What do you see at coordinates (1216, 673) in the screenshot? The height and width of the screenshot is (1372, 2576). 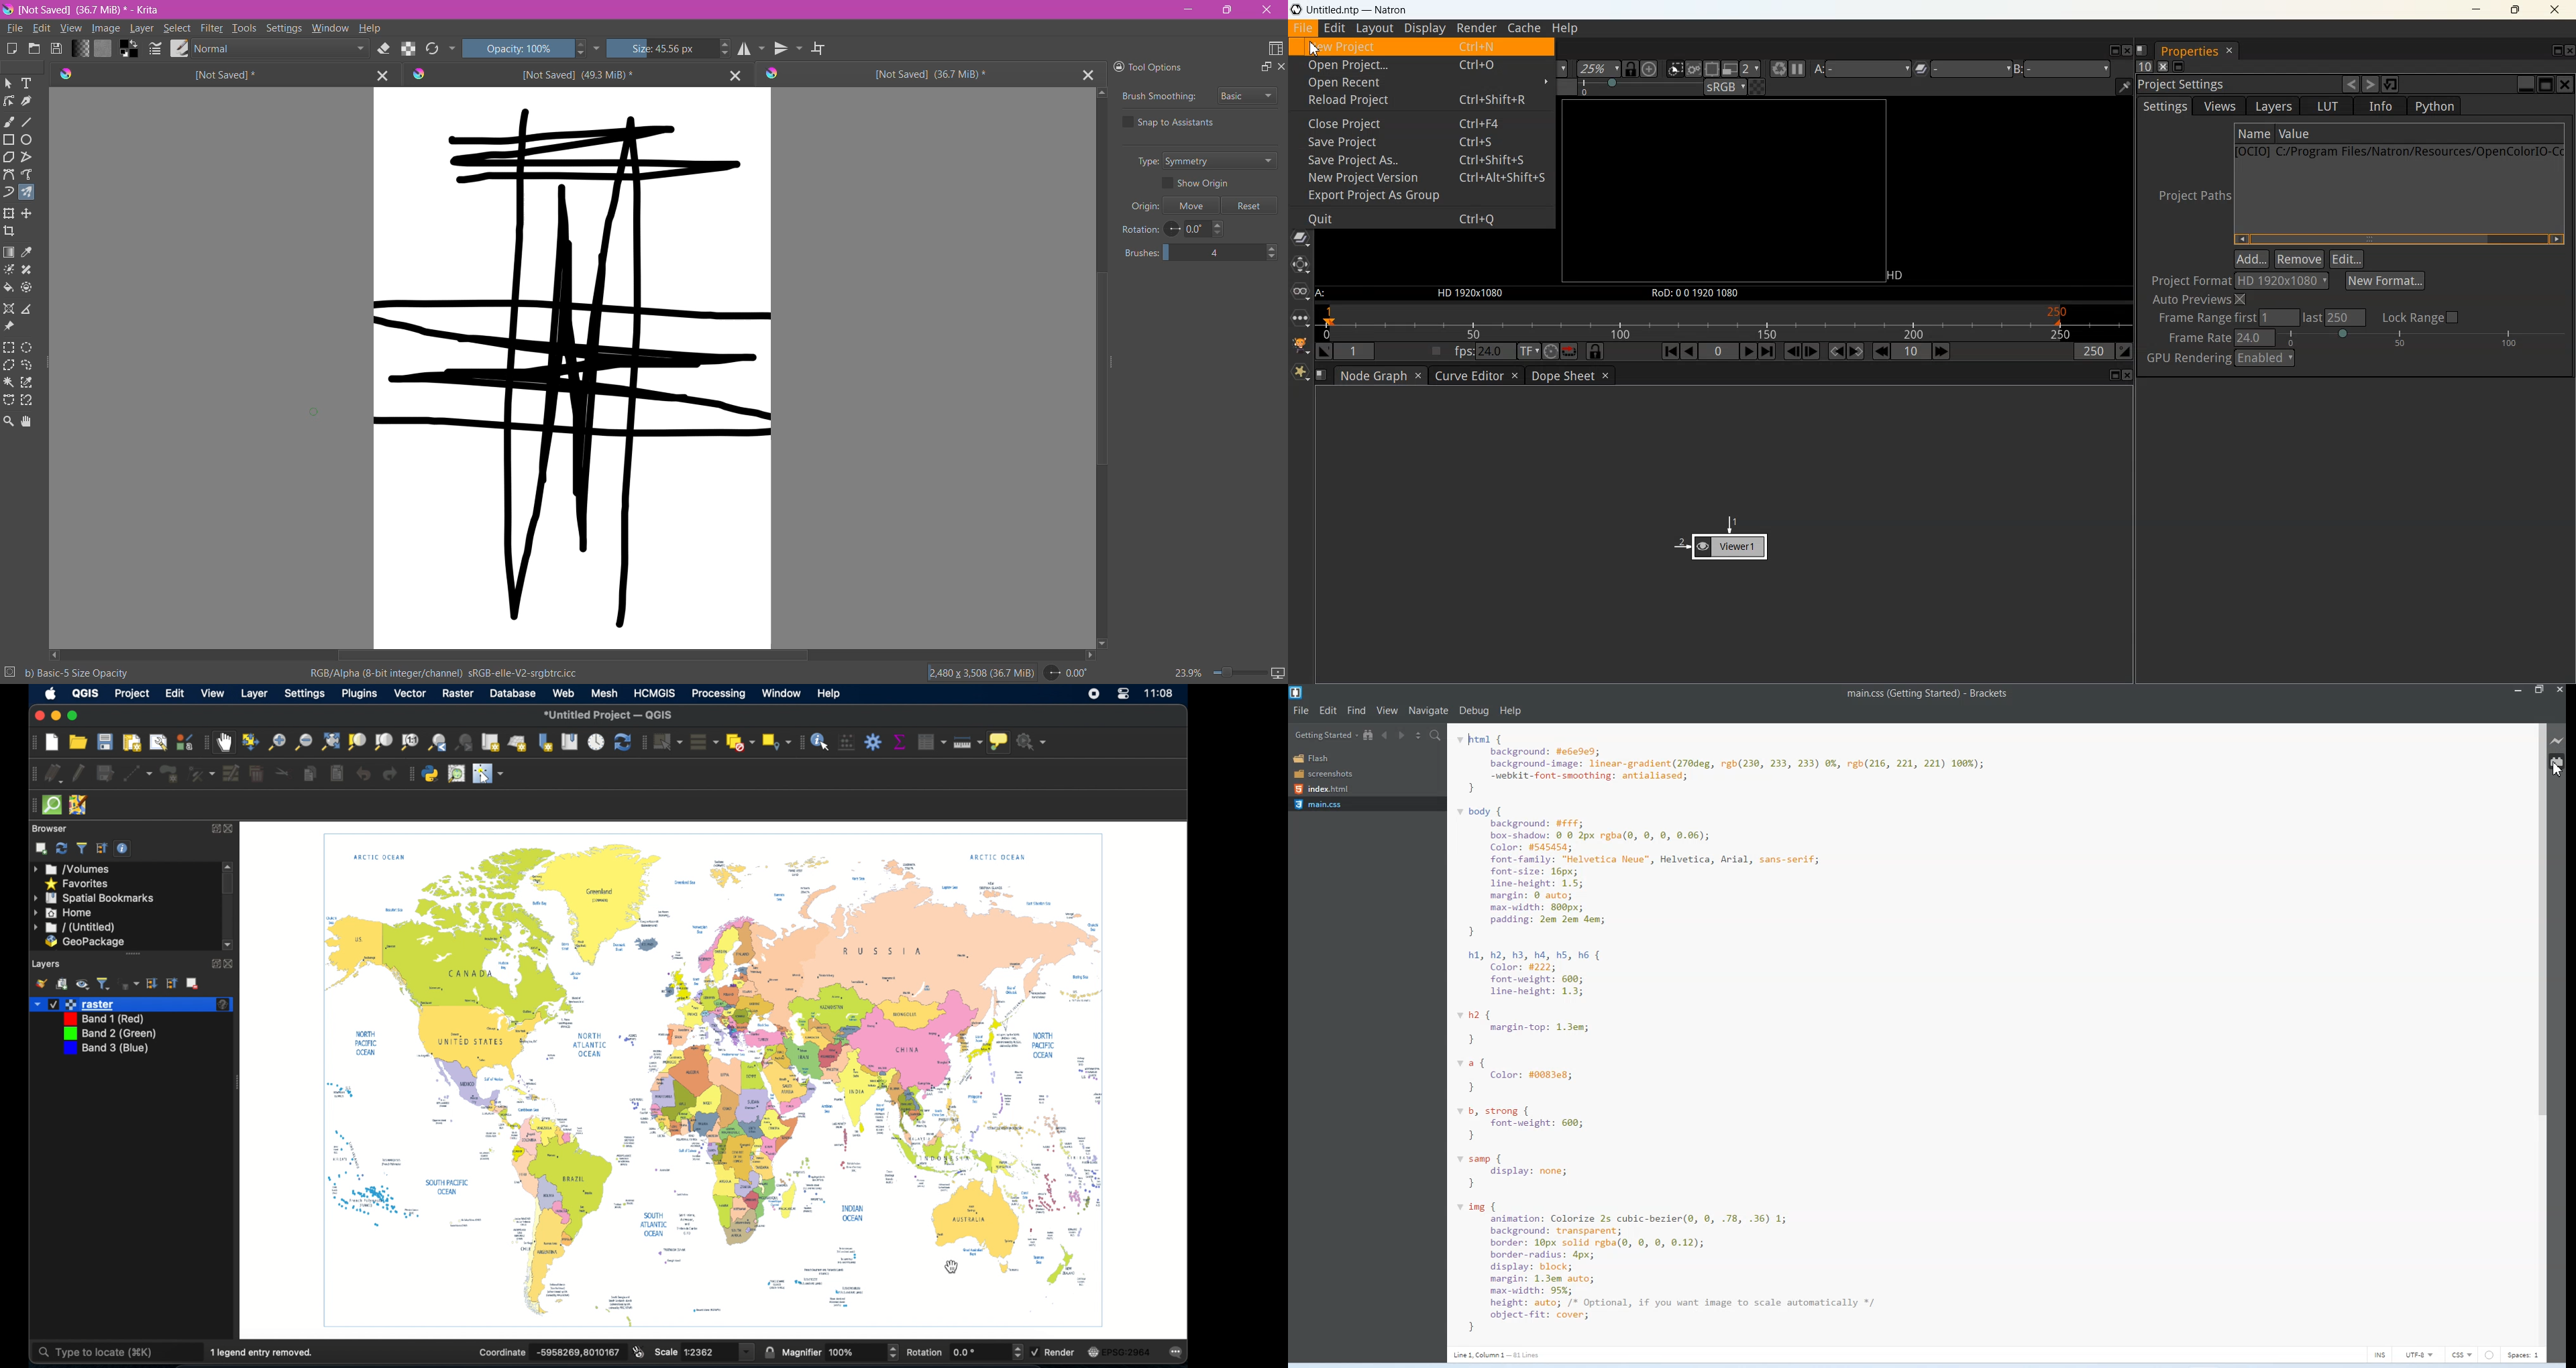 I see `Zoom Control` at bounding box center [1216, 673].